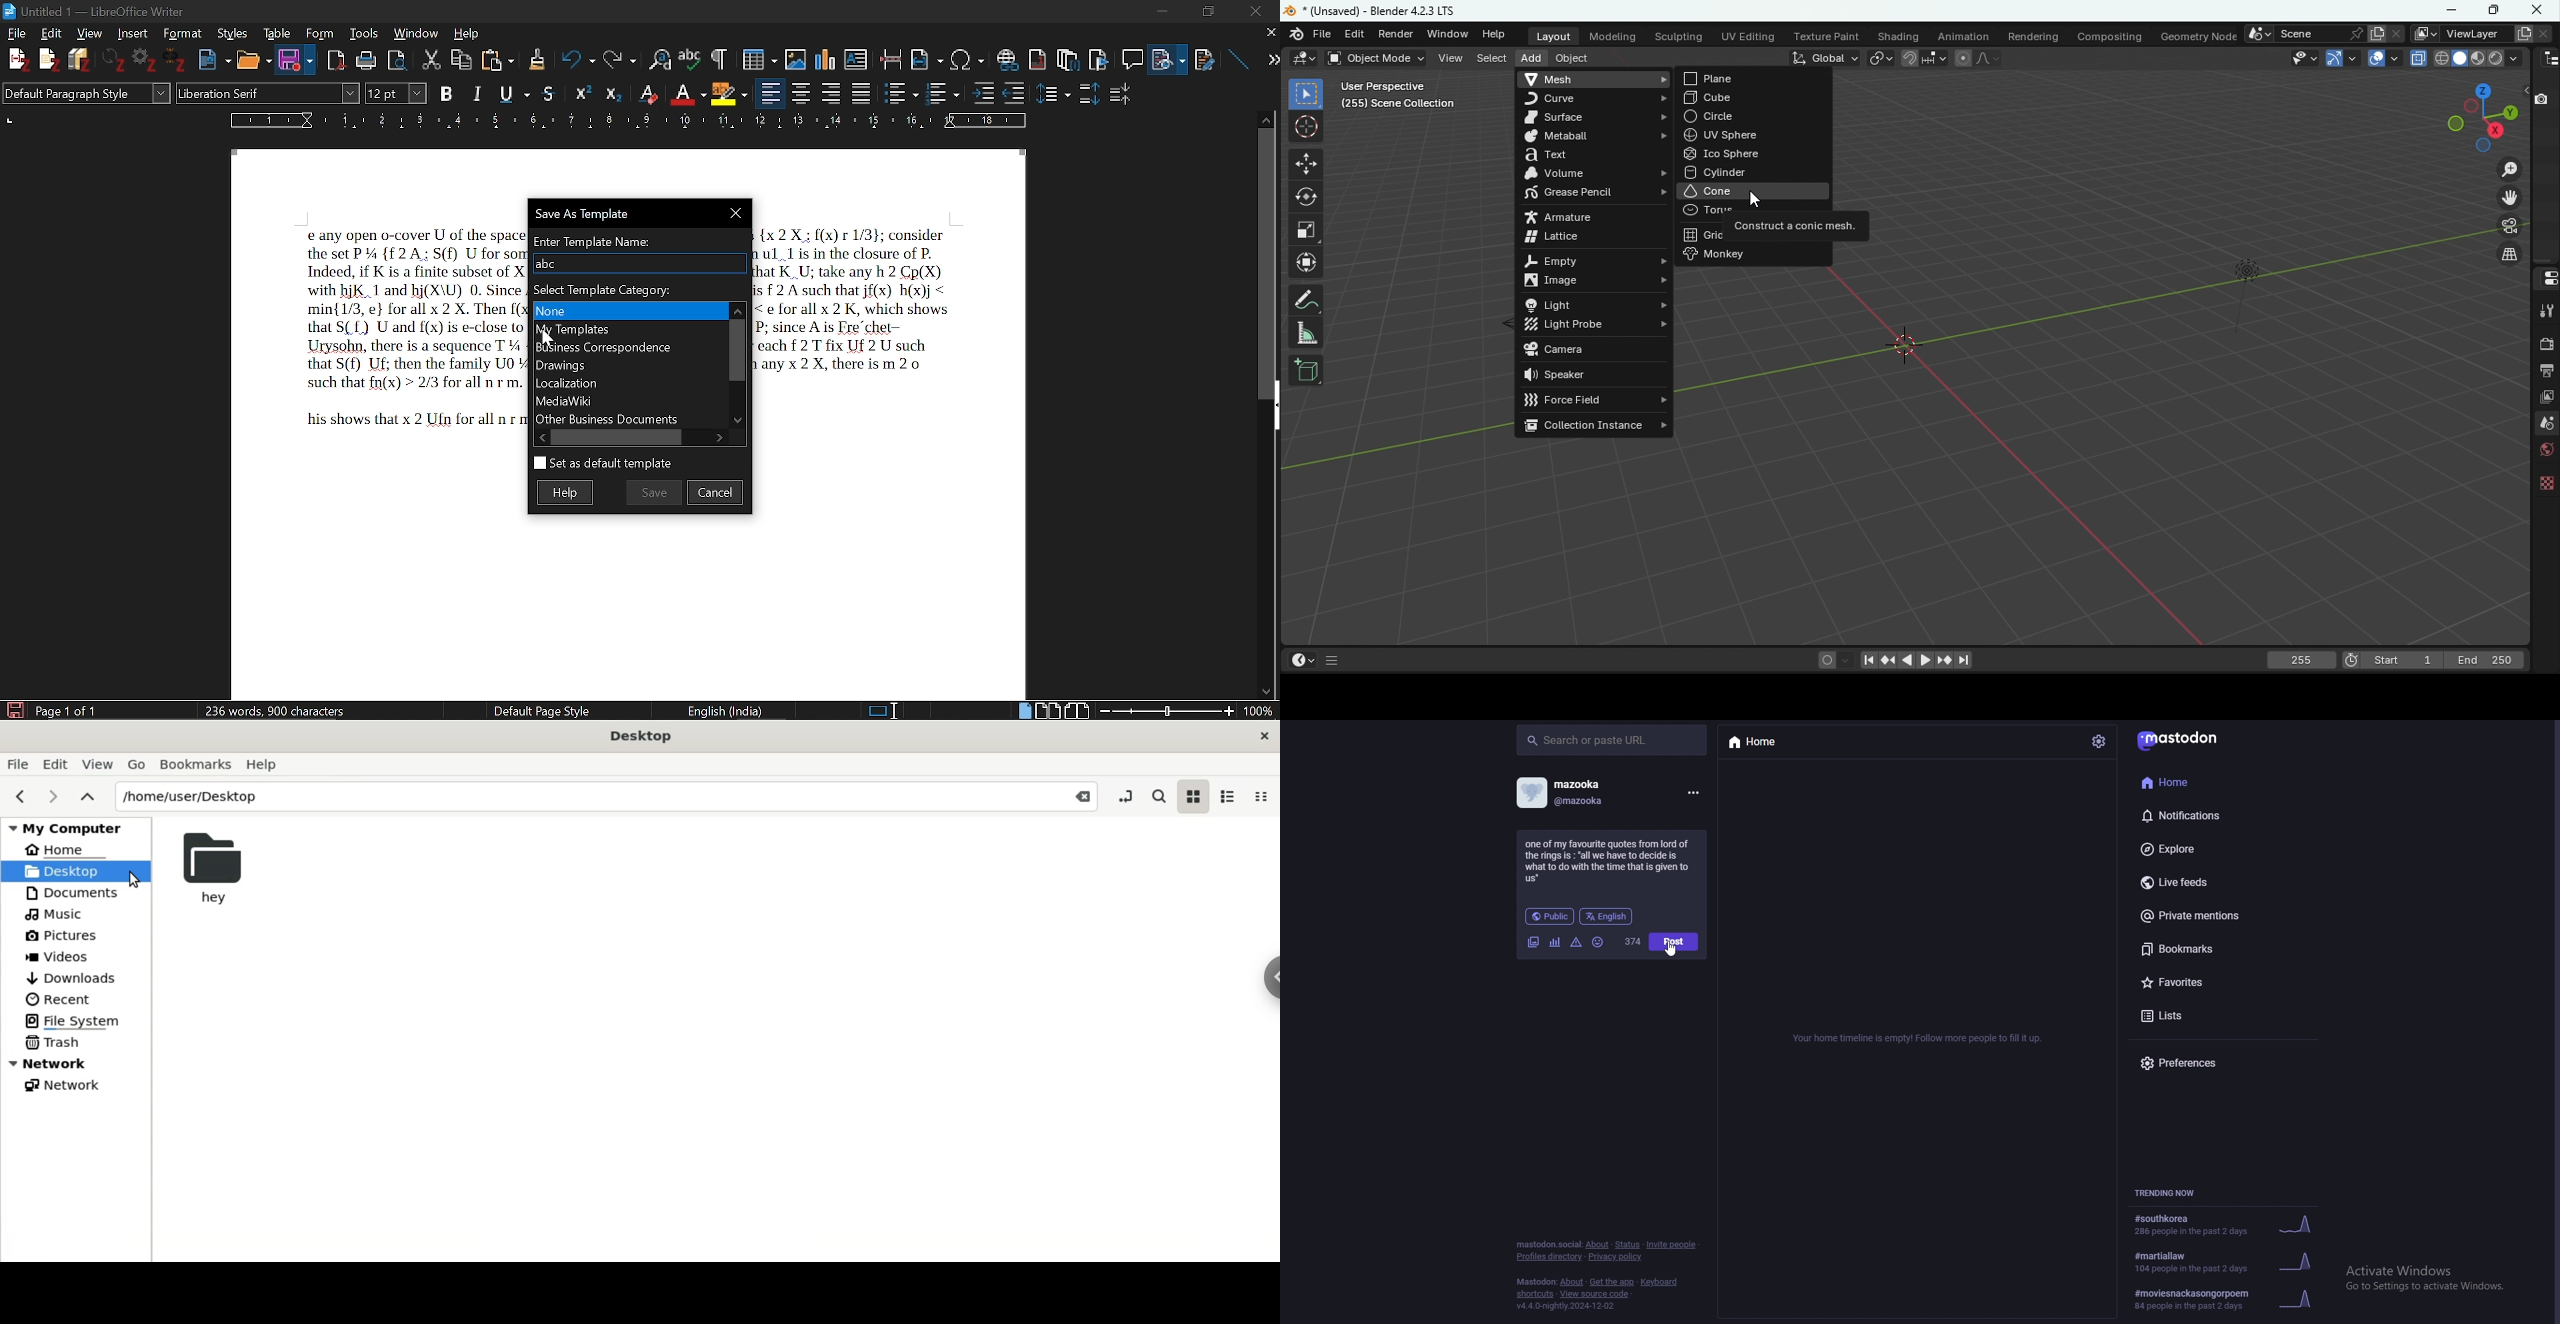 The width and height of the screenshot is (2576, 1344). I want to click on Underline options, so click(512, 91).